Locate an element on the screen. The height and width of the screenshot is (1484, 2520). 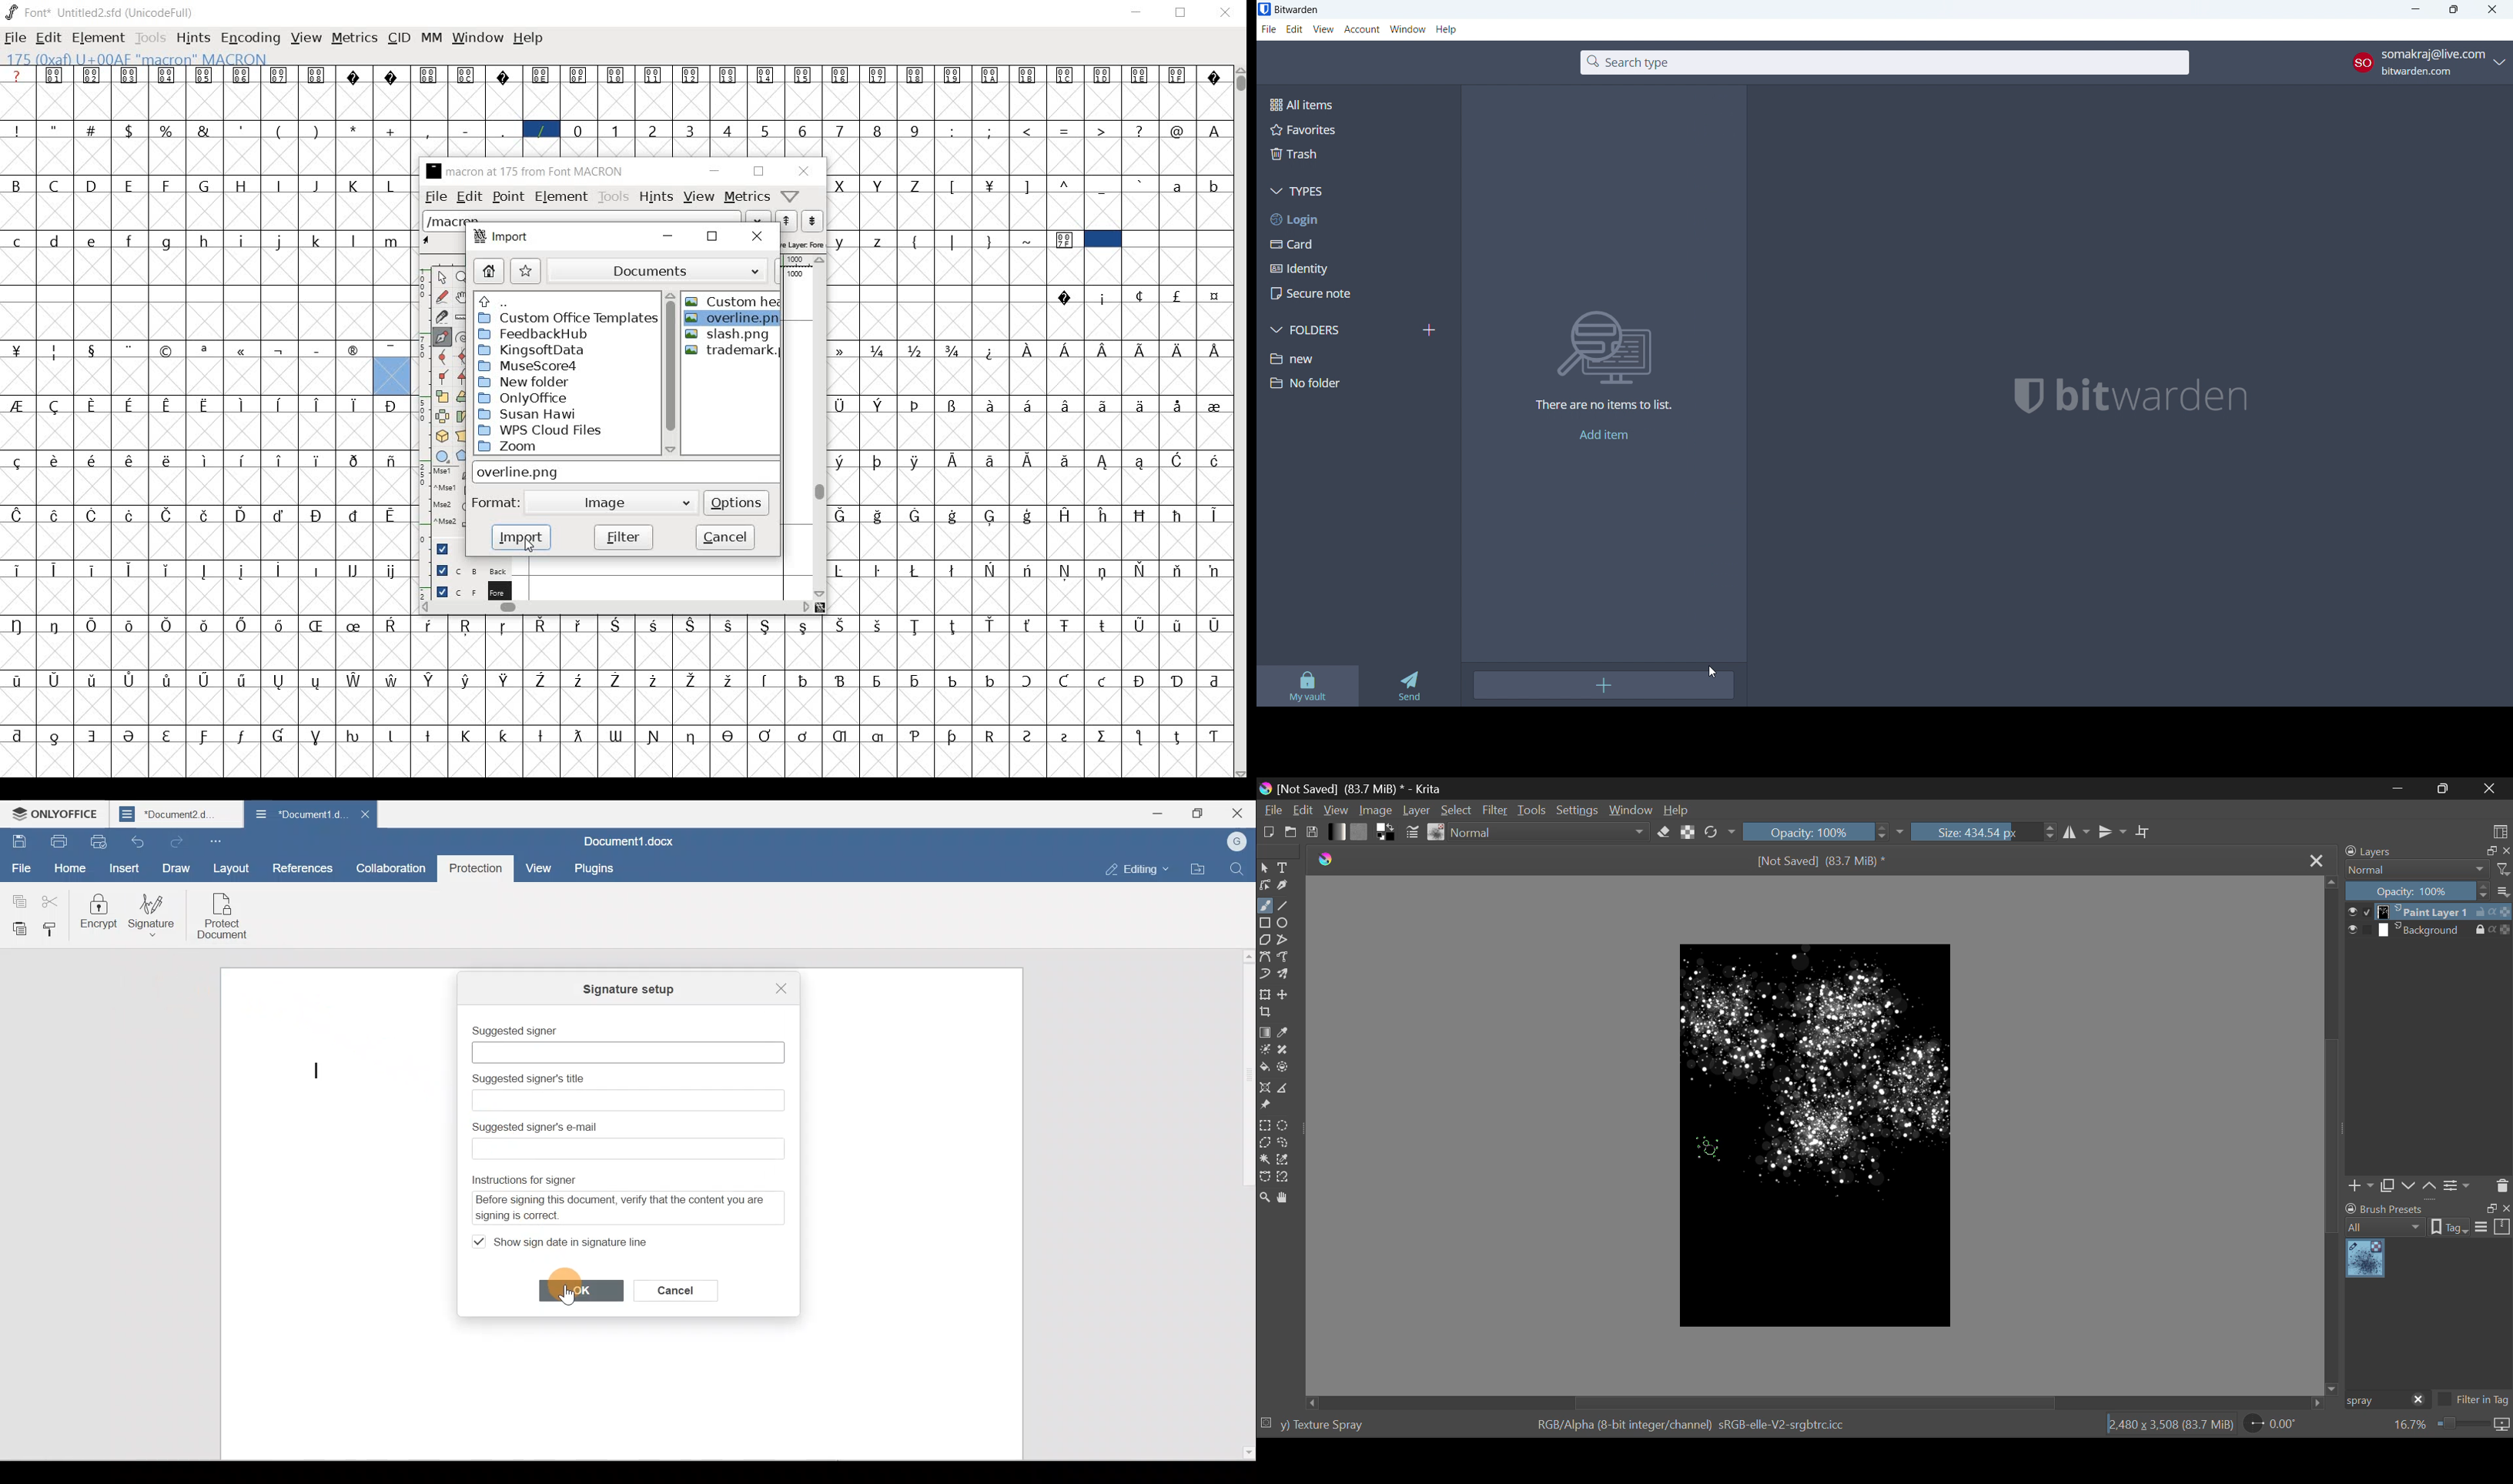
Symbol is located at coordinates (1066, 404).